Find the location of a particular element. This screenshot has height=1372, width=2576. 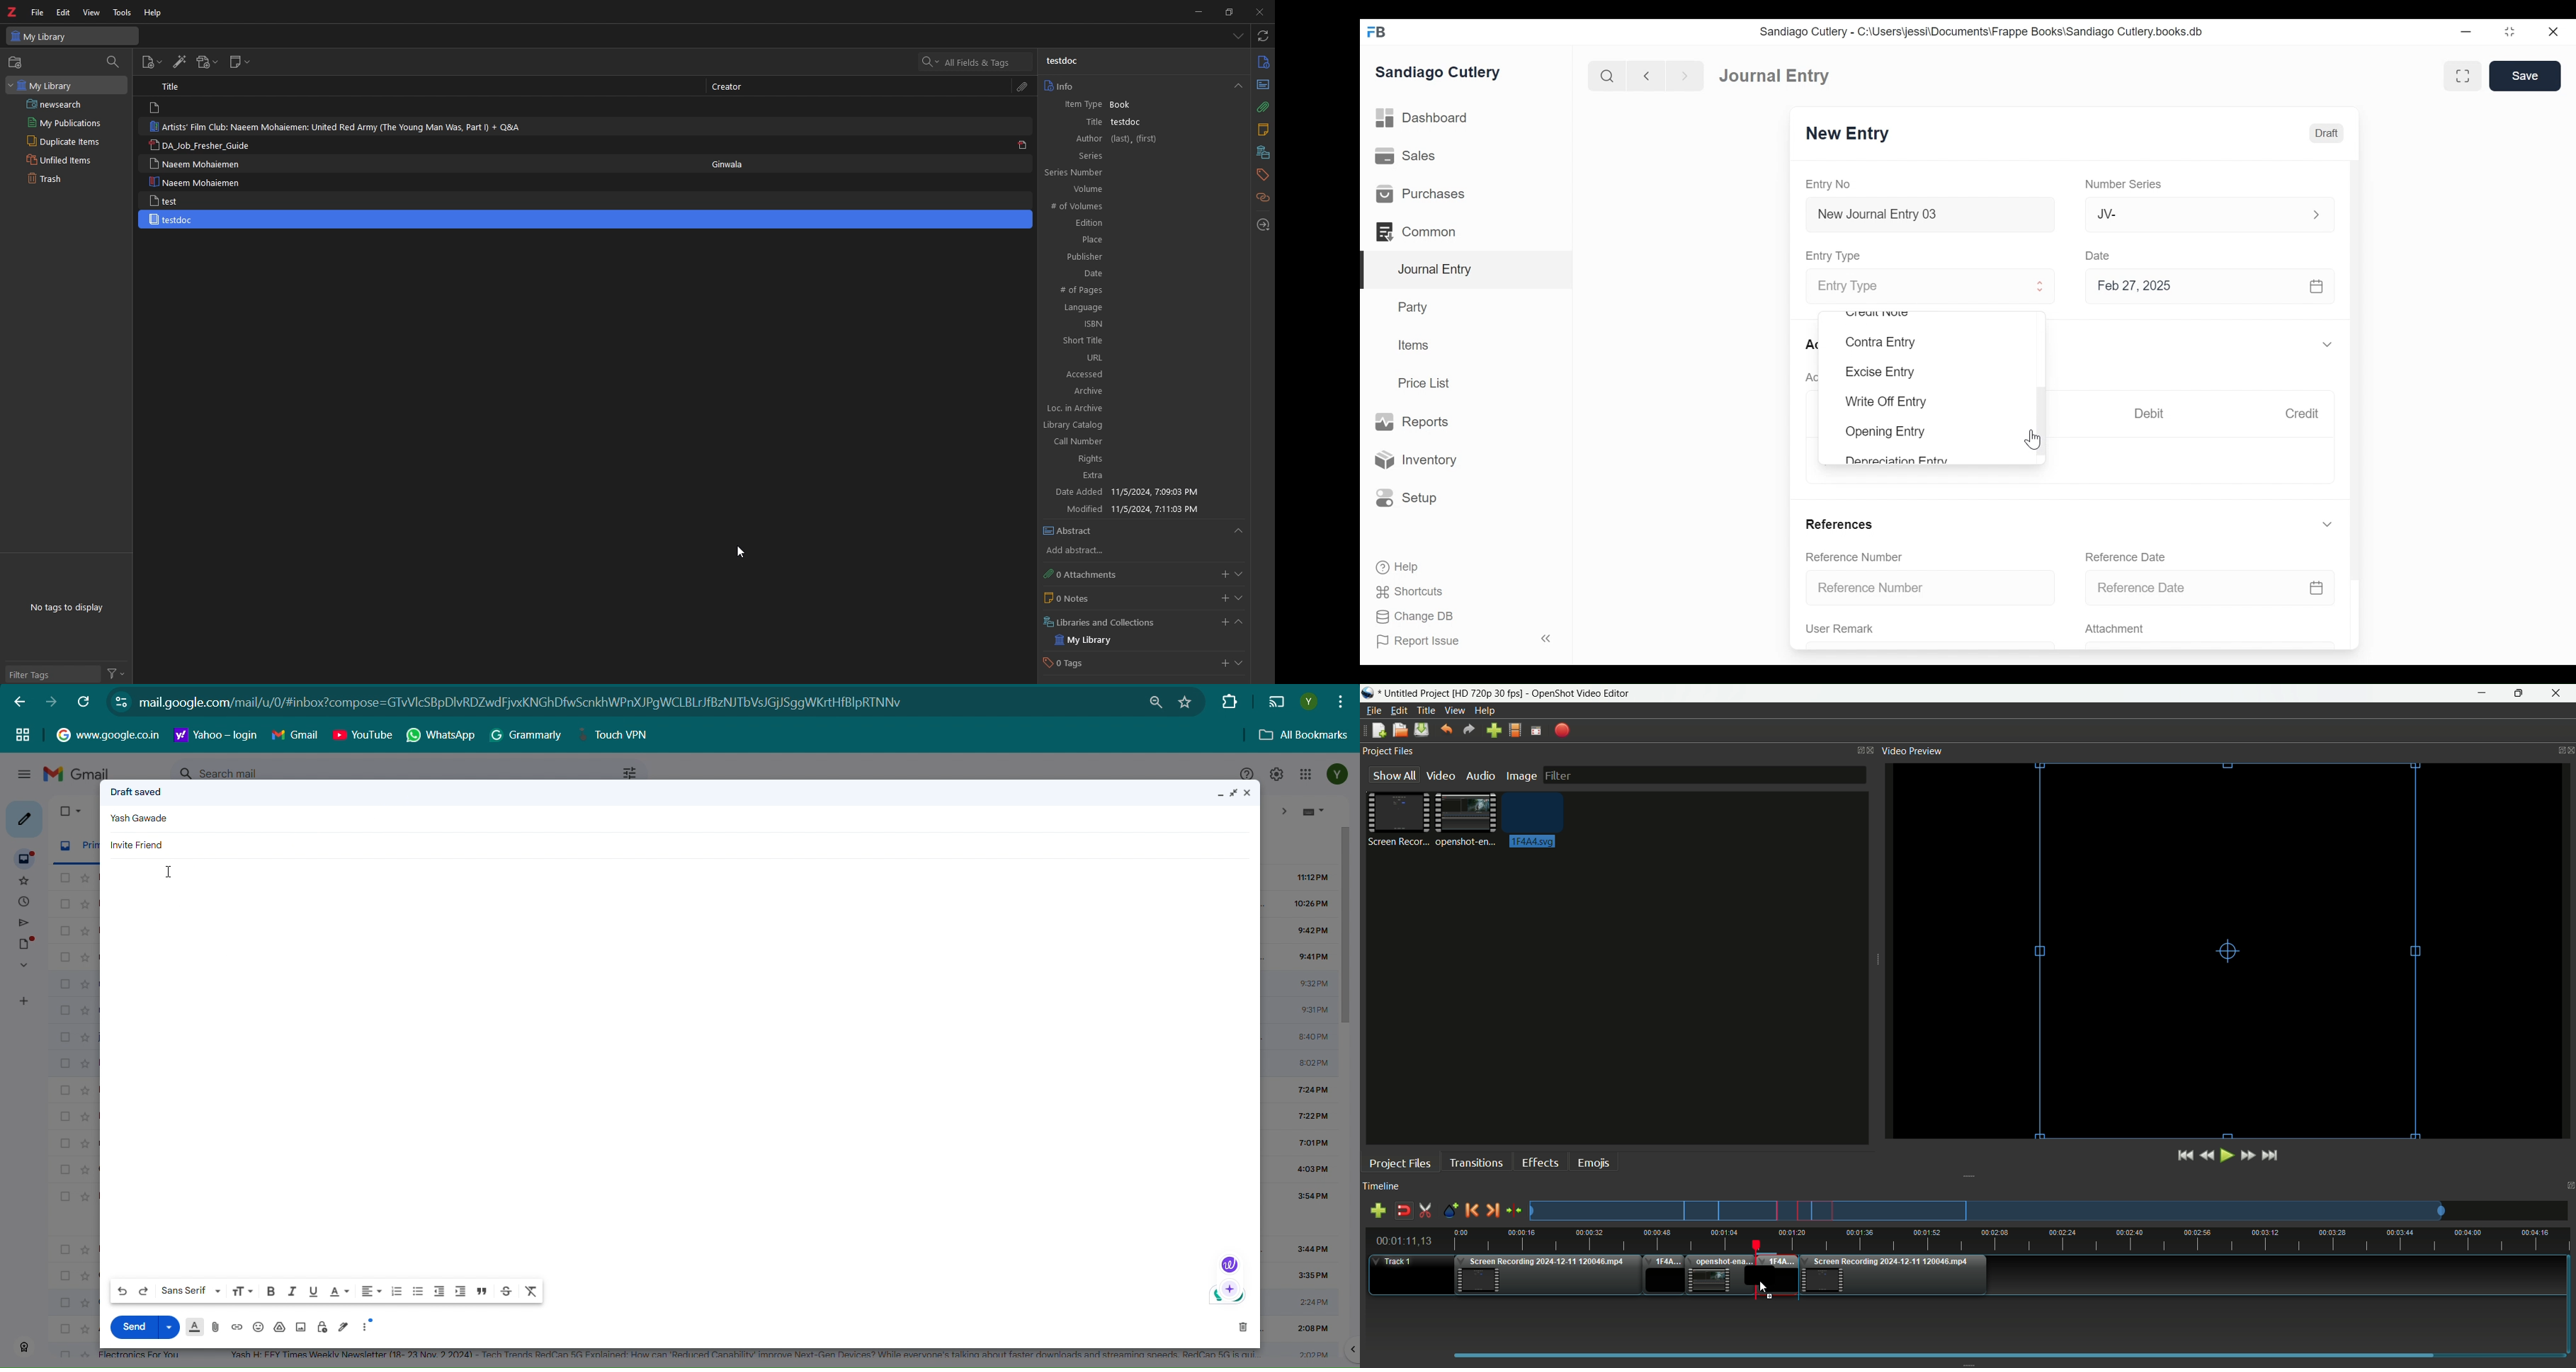

Reference Date is located at coordinates (2128, 557).